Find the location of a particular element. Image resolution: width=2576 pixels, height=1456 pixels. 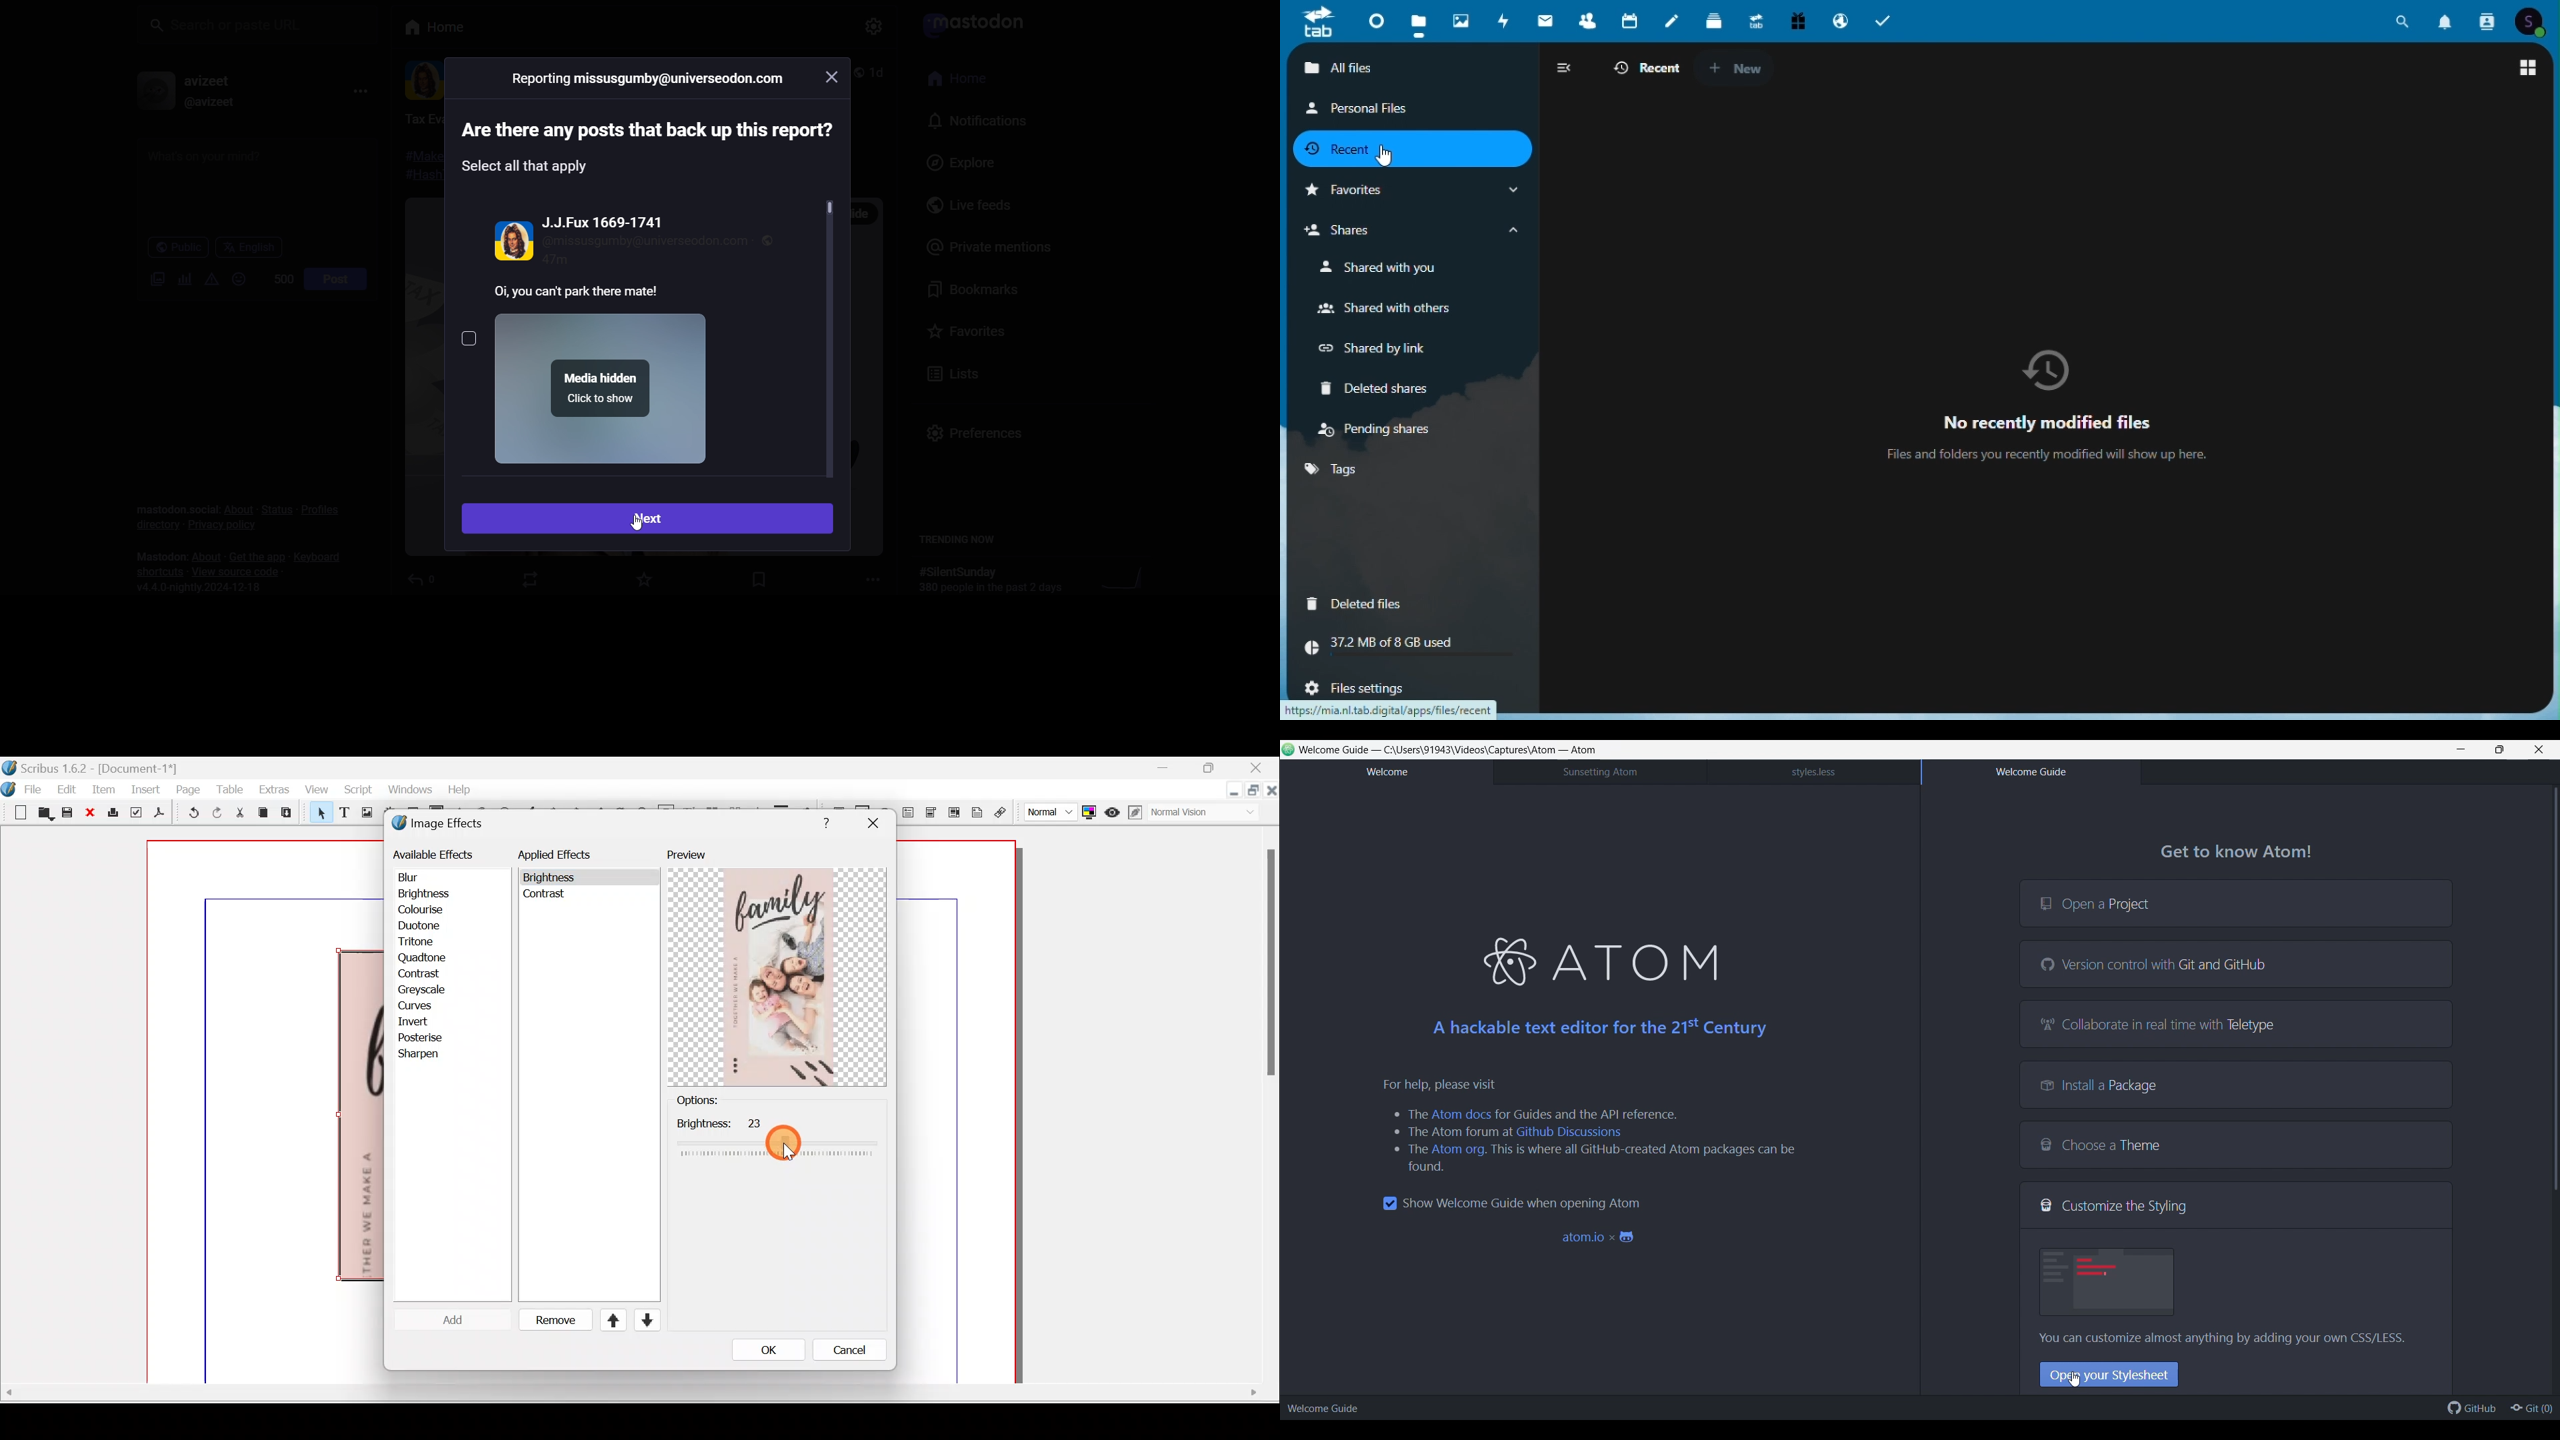

Tasks is located at coordinates (1882, 21).